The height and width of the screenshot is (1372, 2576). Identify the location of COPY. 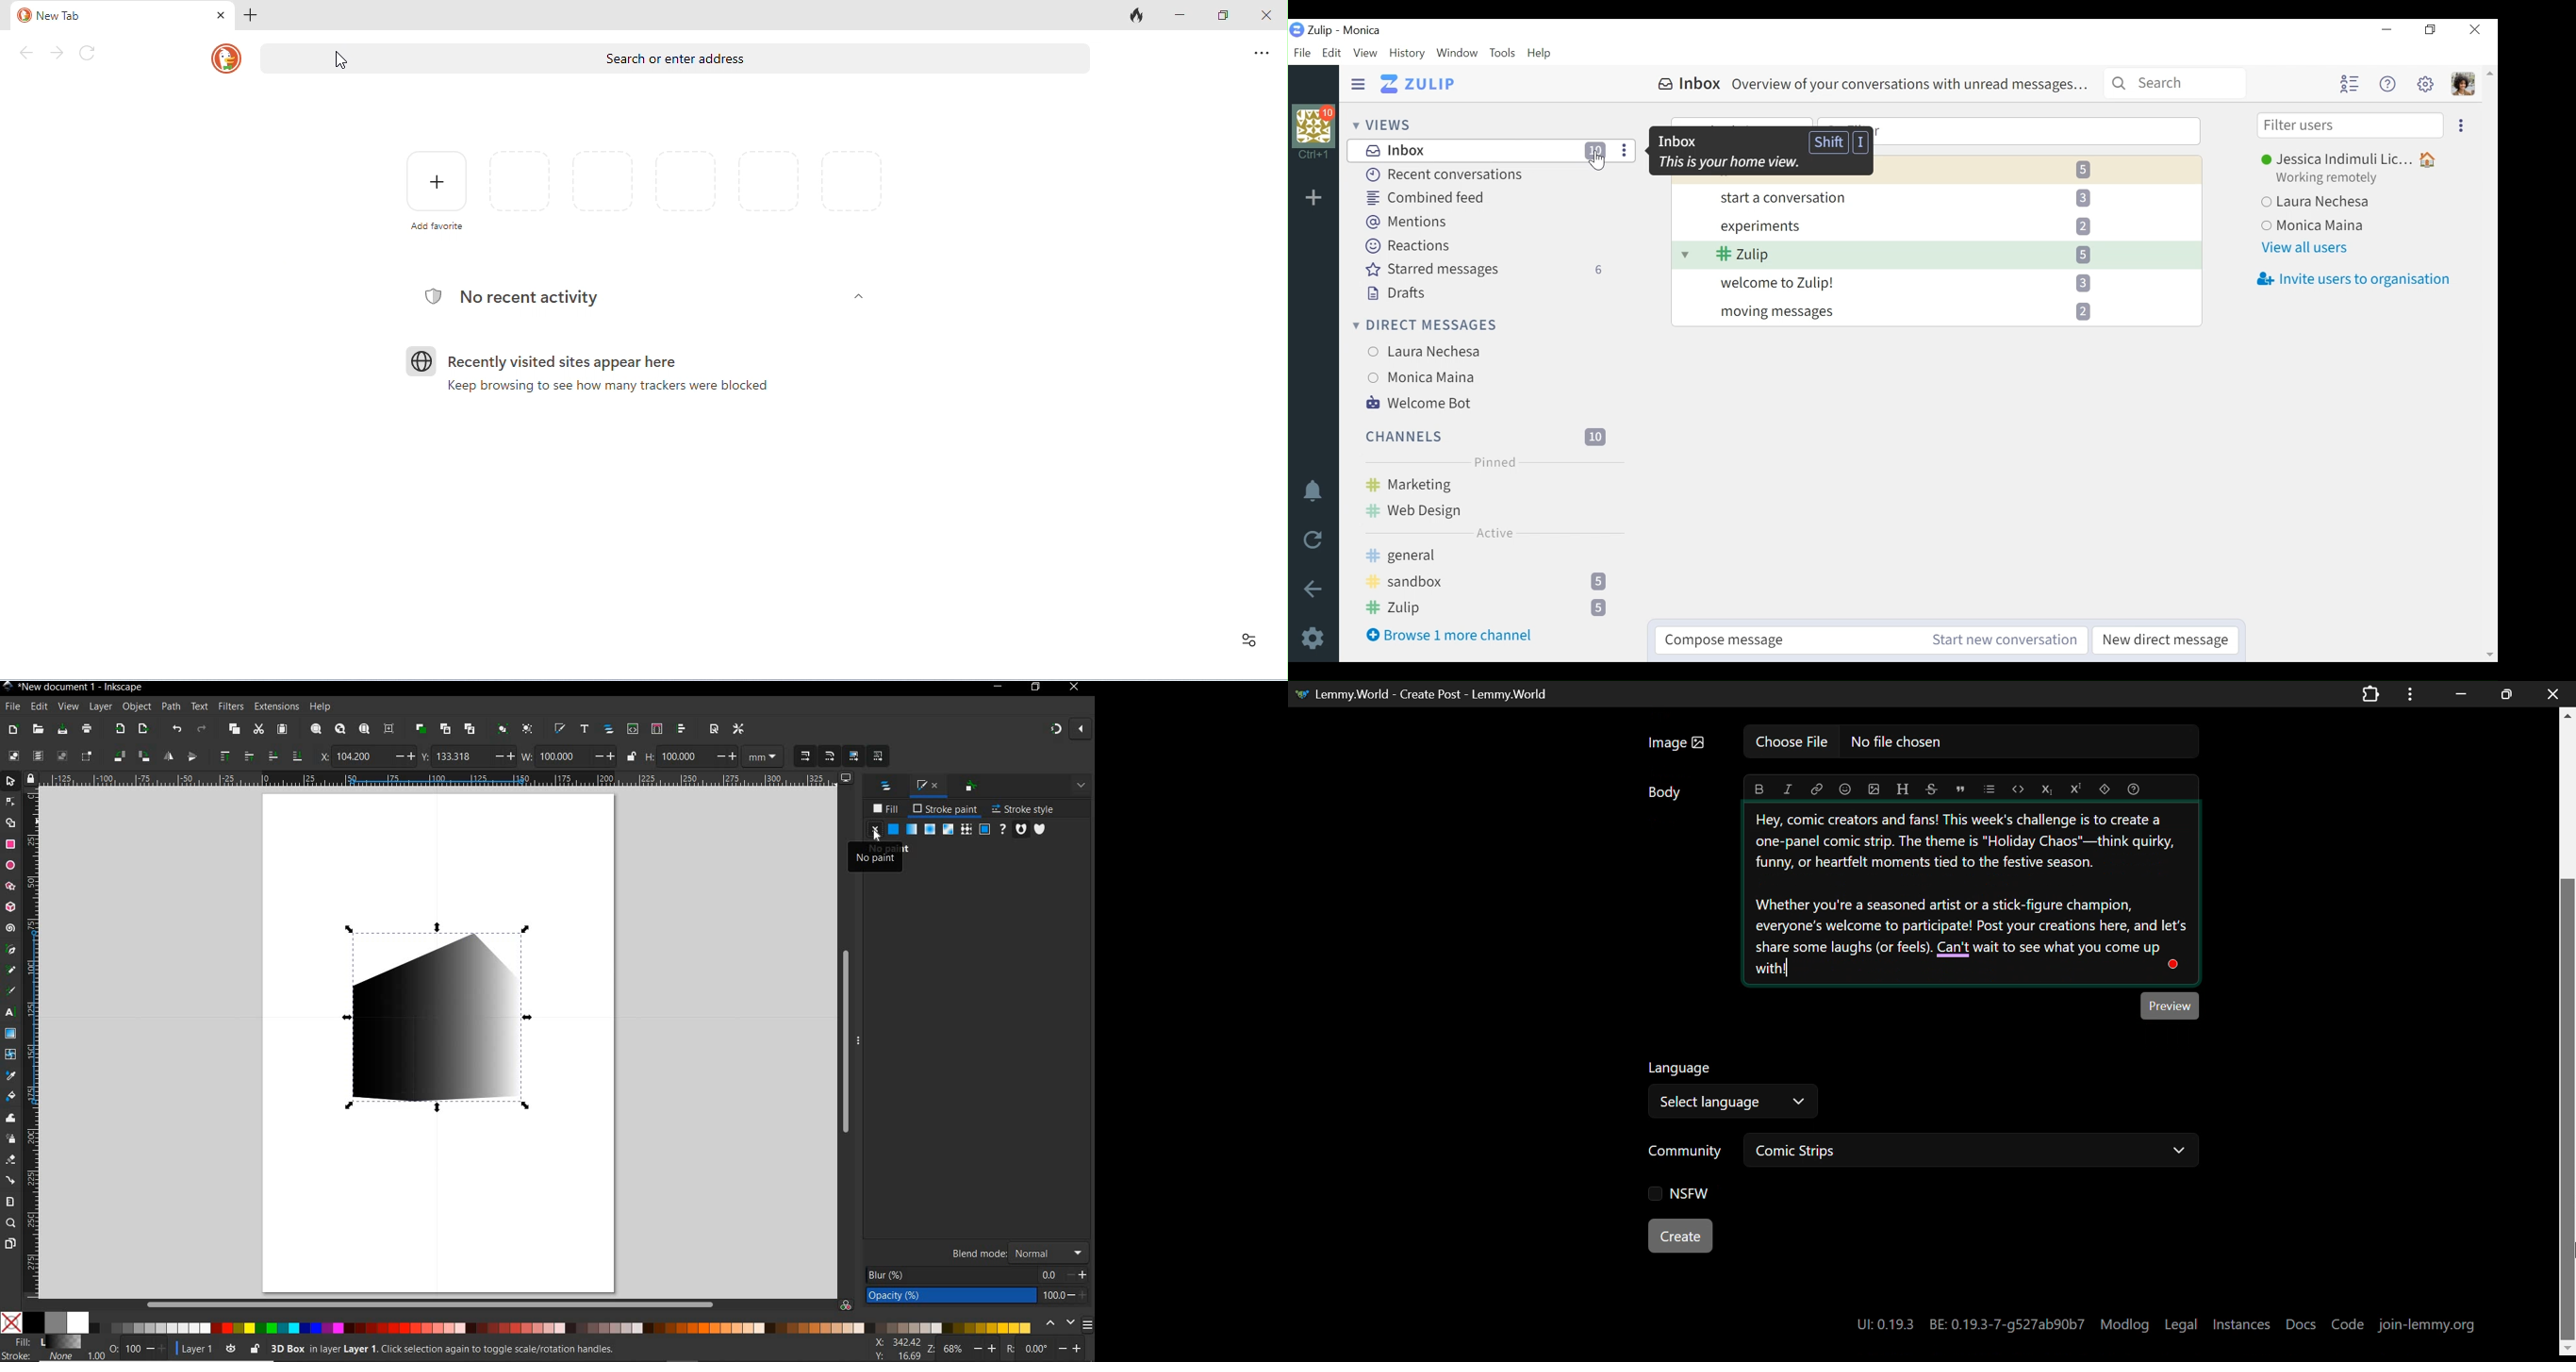
(235, 730).